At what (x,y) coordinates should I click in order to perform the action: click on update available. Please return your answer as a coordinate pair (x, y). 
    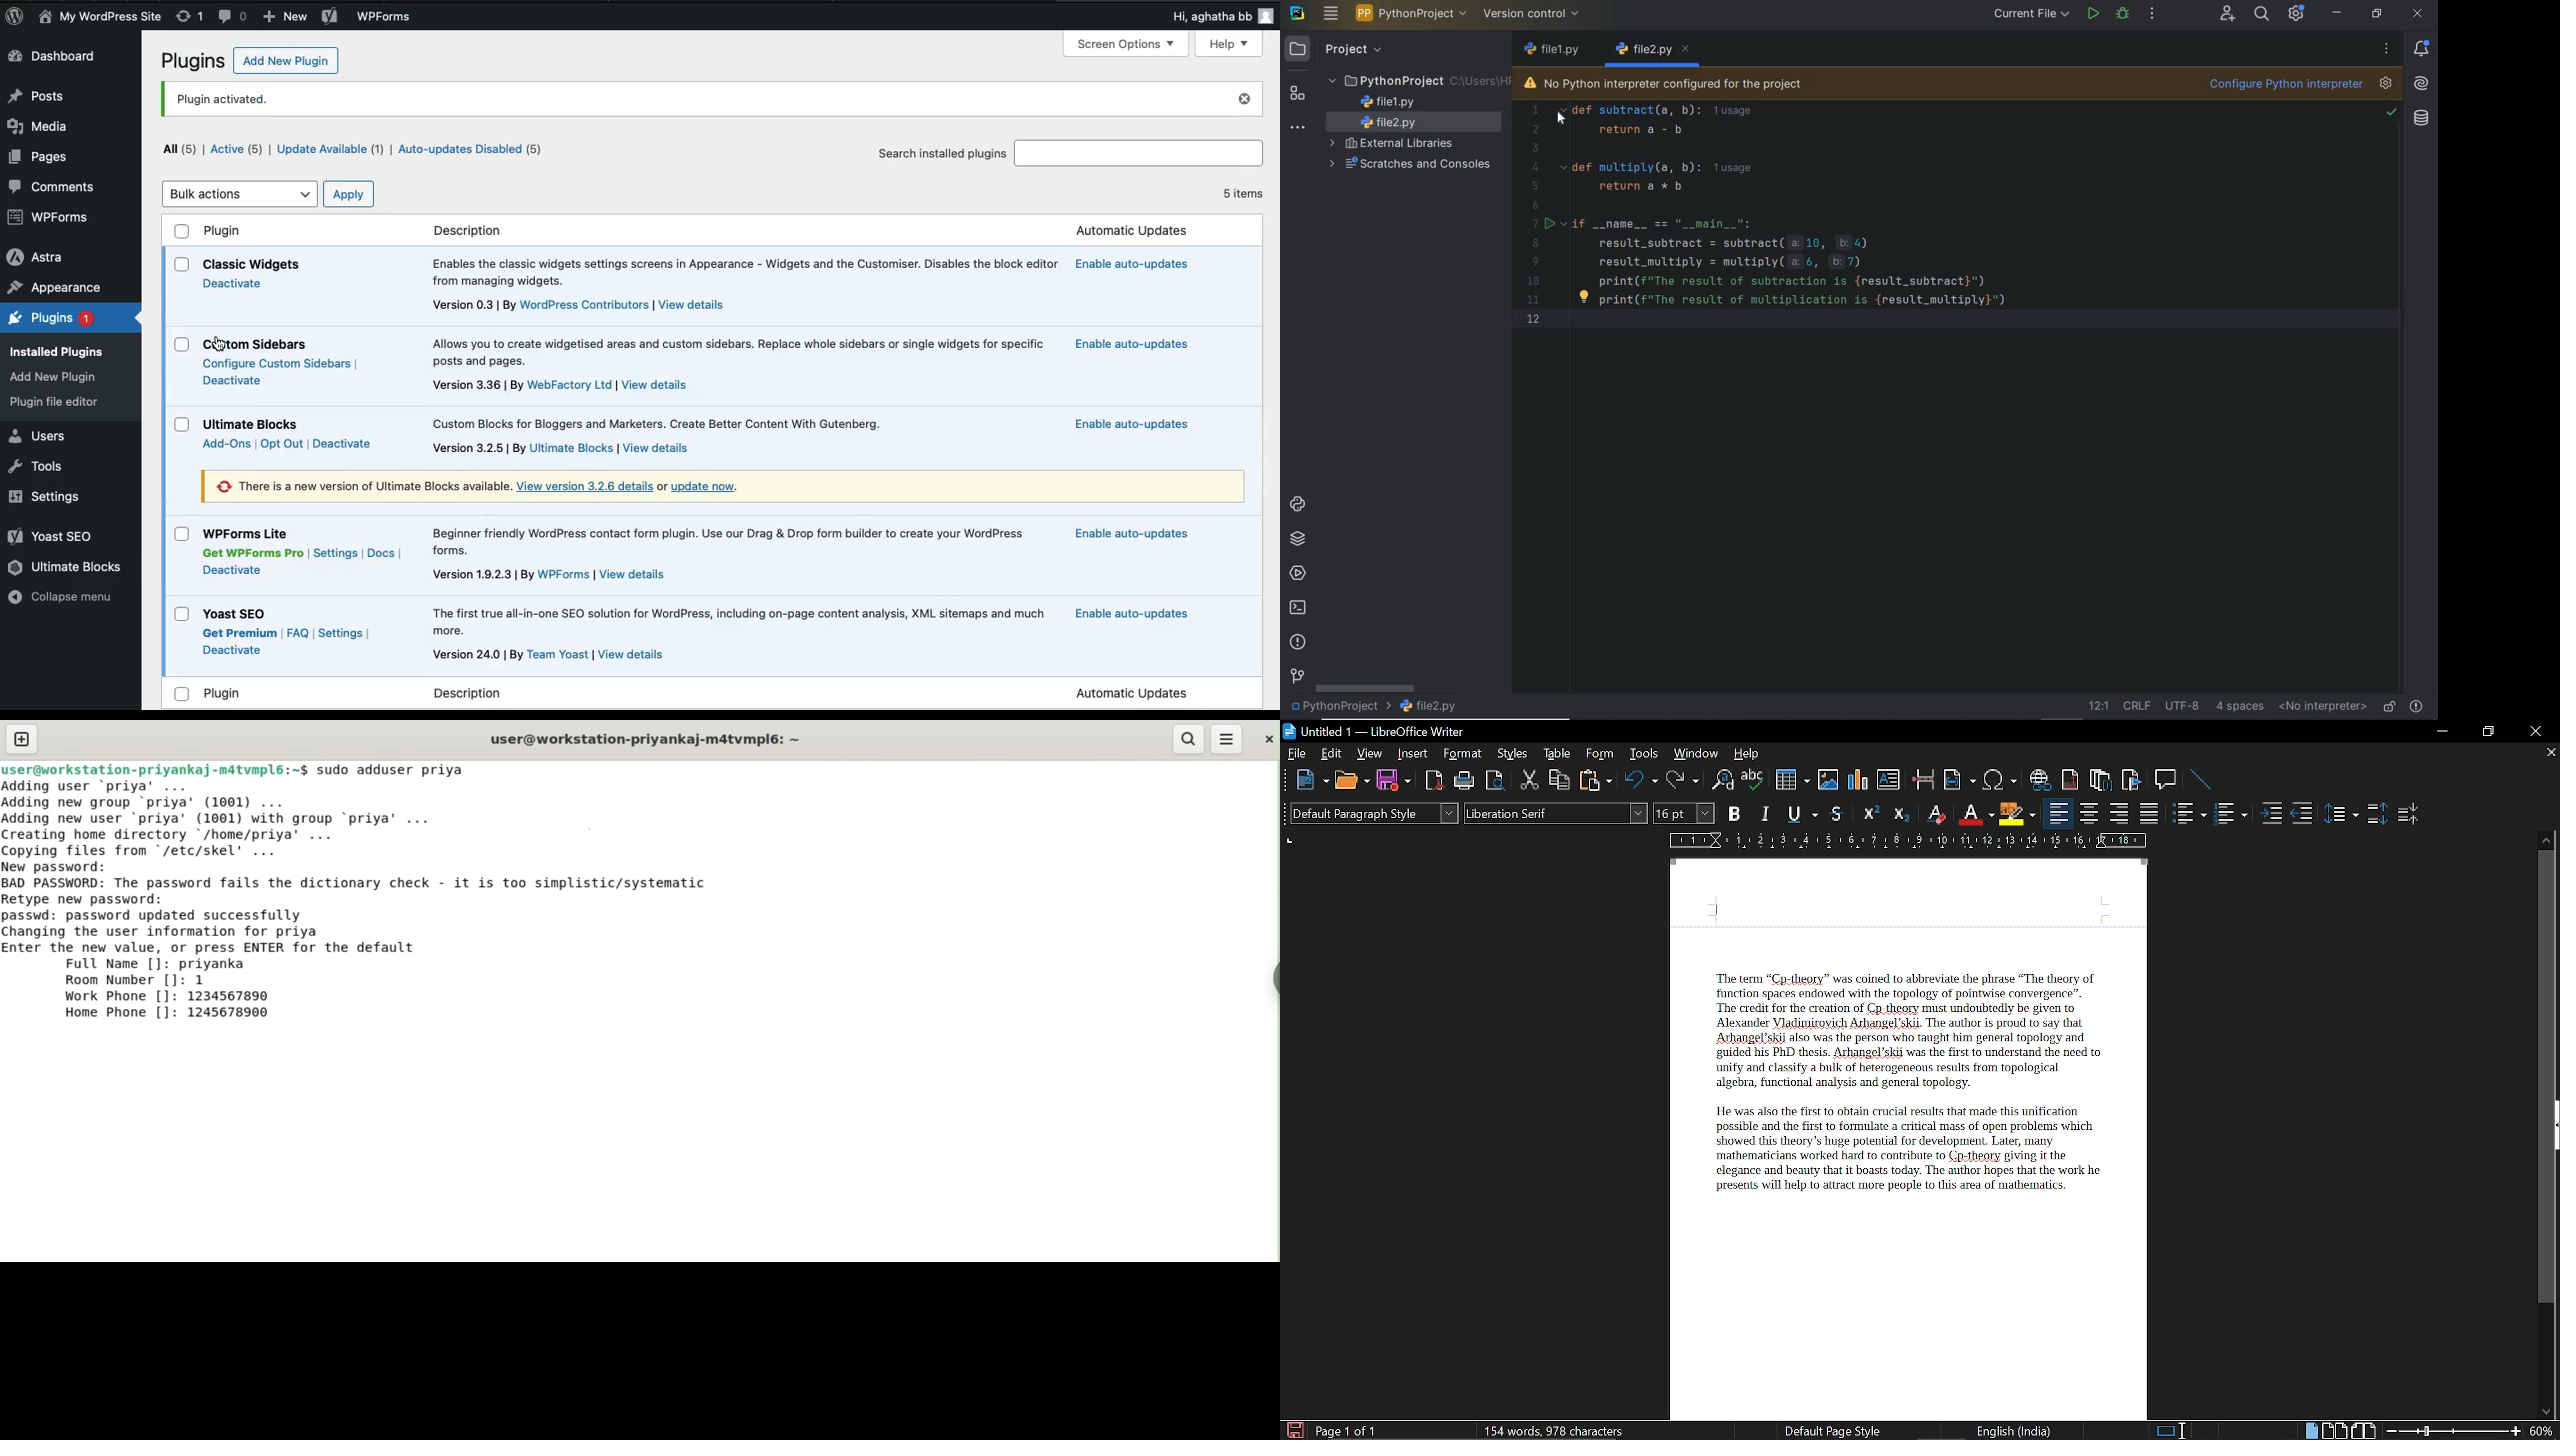
    Looking at the image, I should click on (328, 152).